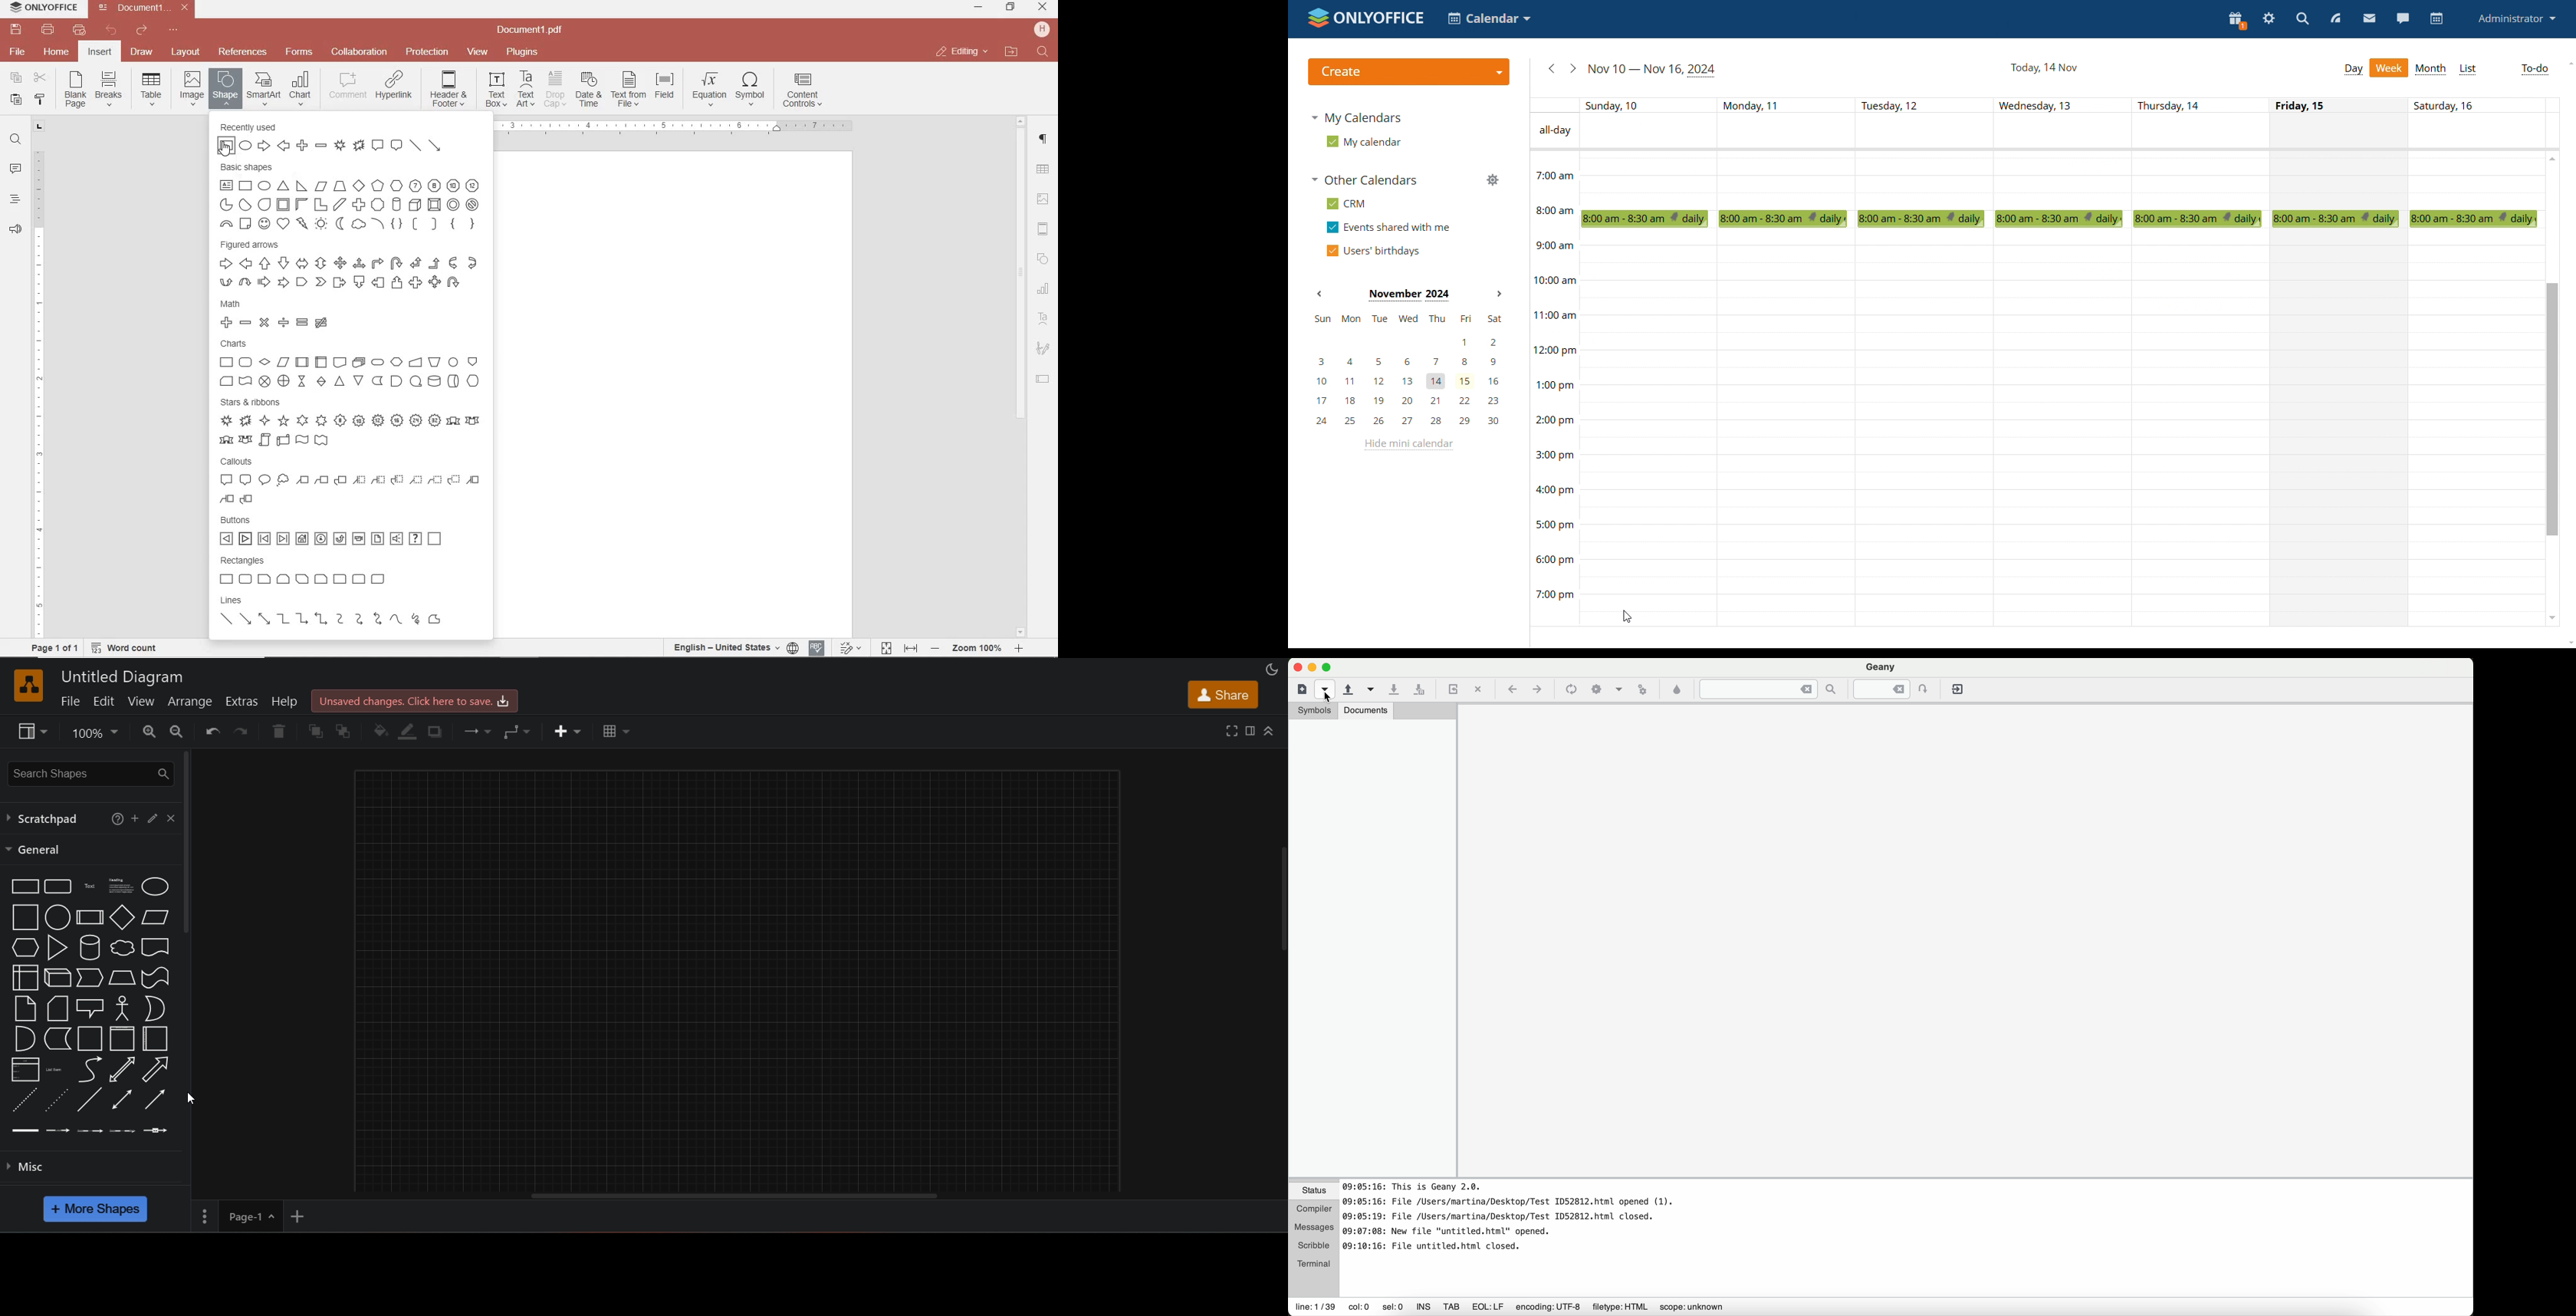 The width and height of the screenshot is (2576, 1316). What do you see at coordinates (112, 30) in the screenshot?
I see `undo` at bounding box center [112, 30].